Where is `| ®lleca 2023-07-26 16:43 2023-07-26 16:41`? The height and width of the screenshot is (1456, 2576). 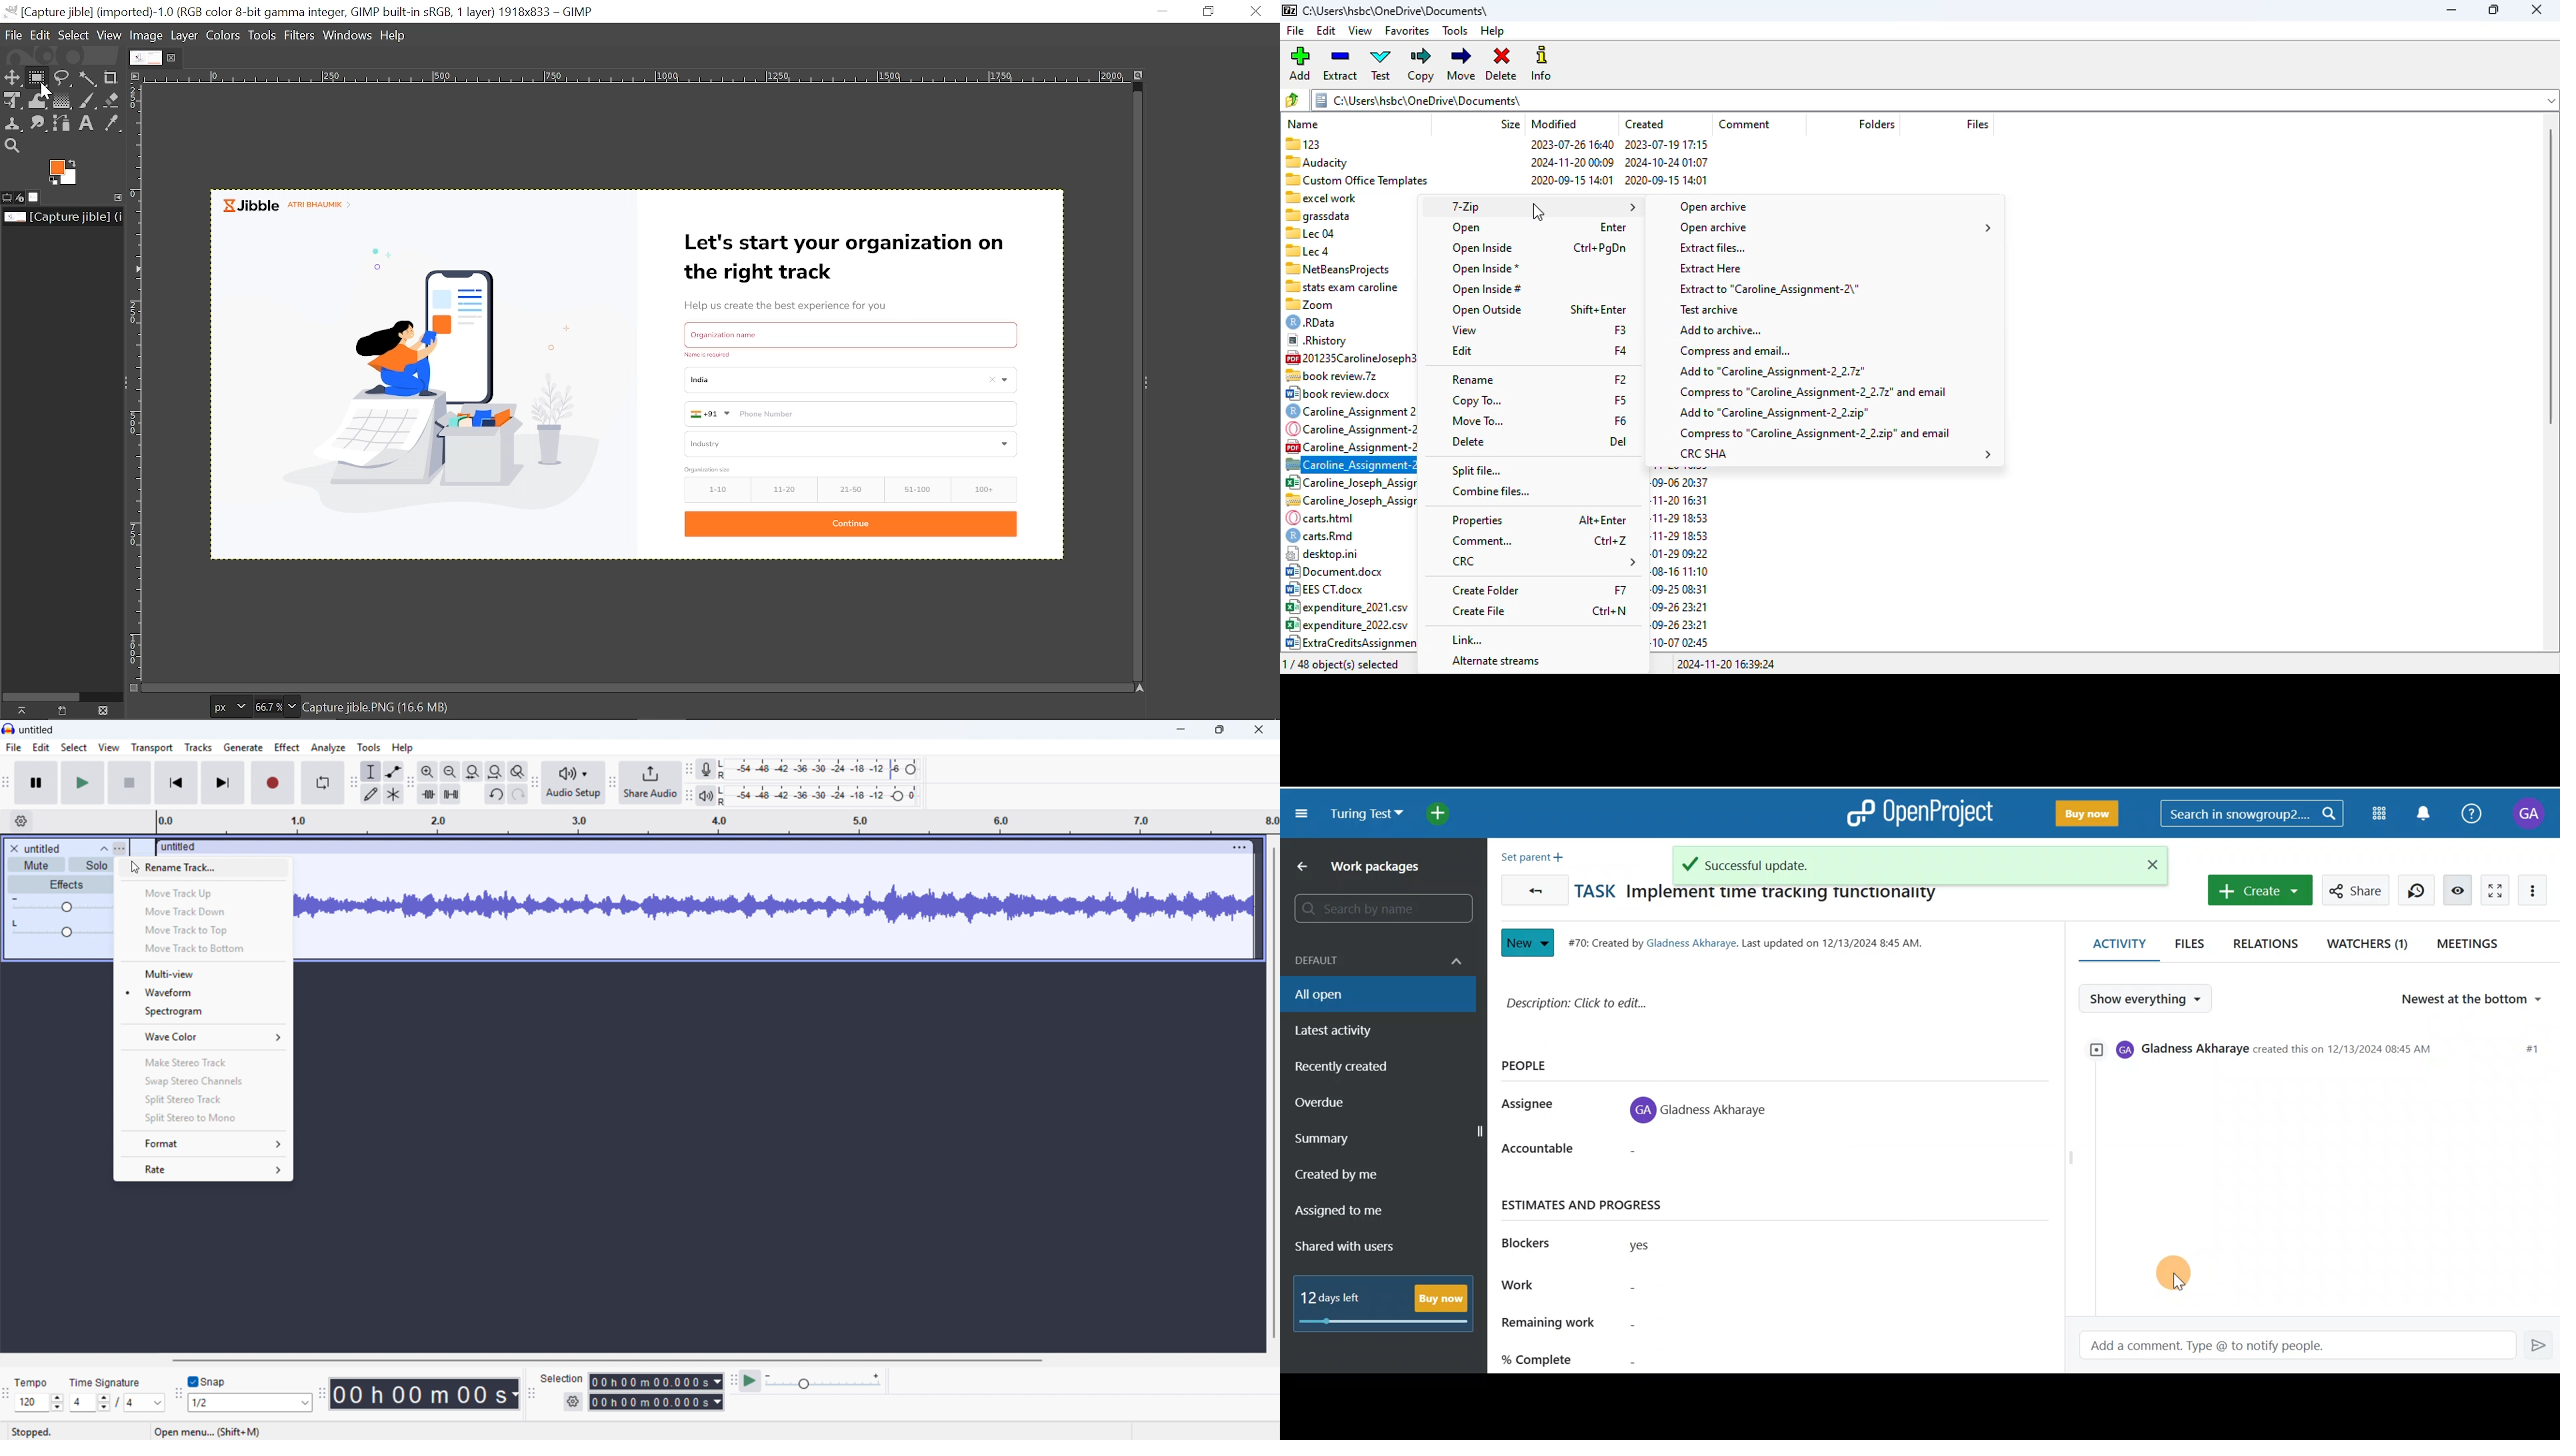 | ®lleca 2023-07-26 16:43 2023-07-26 16:41 is located at coordinates (1347, 250).